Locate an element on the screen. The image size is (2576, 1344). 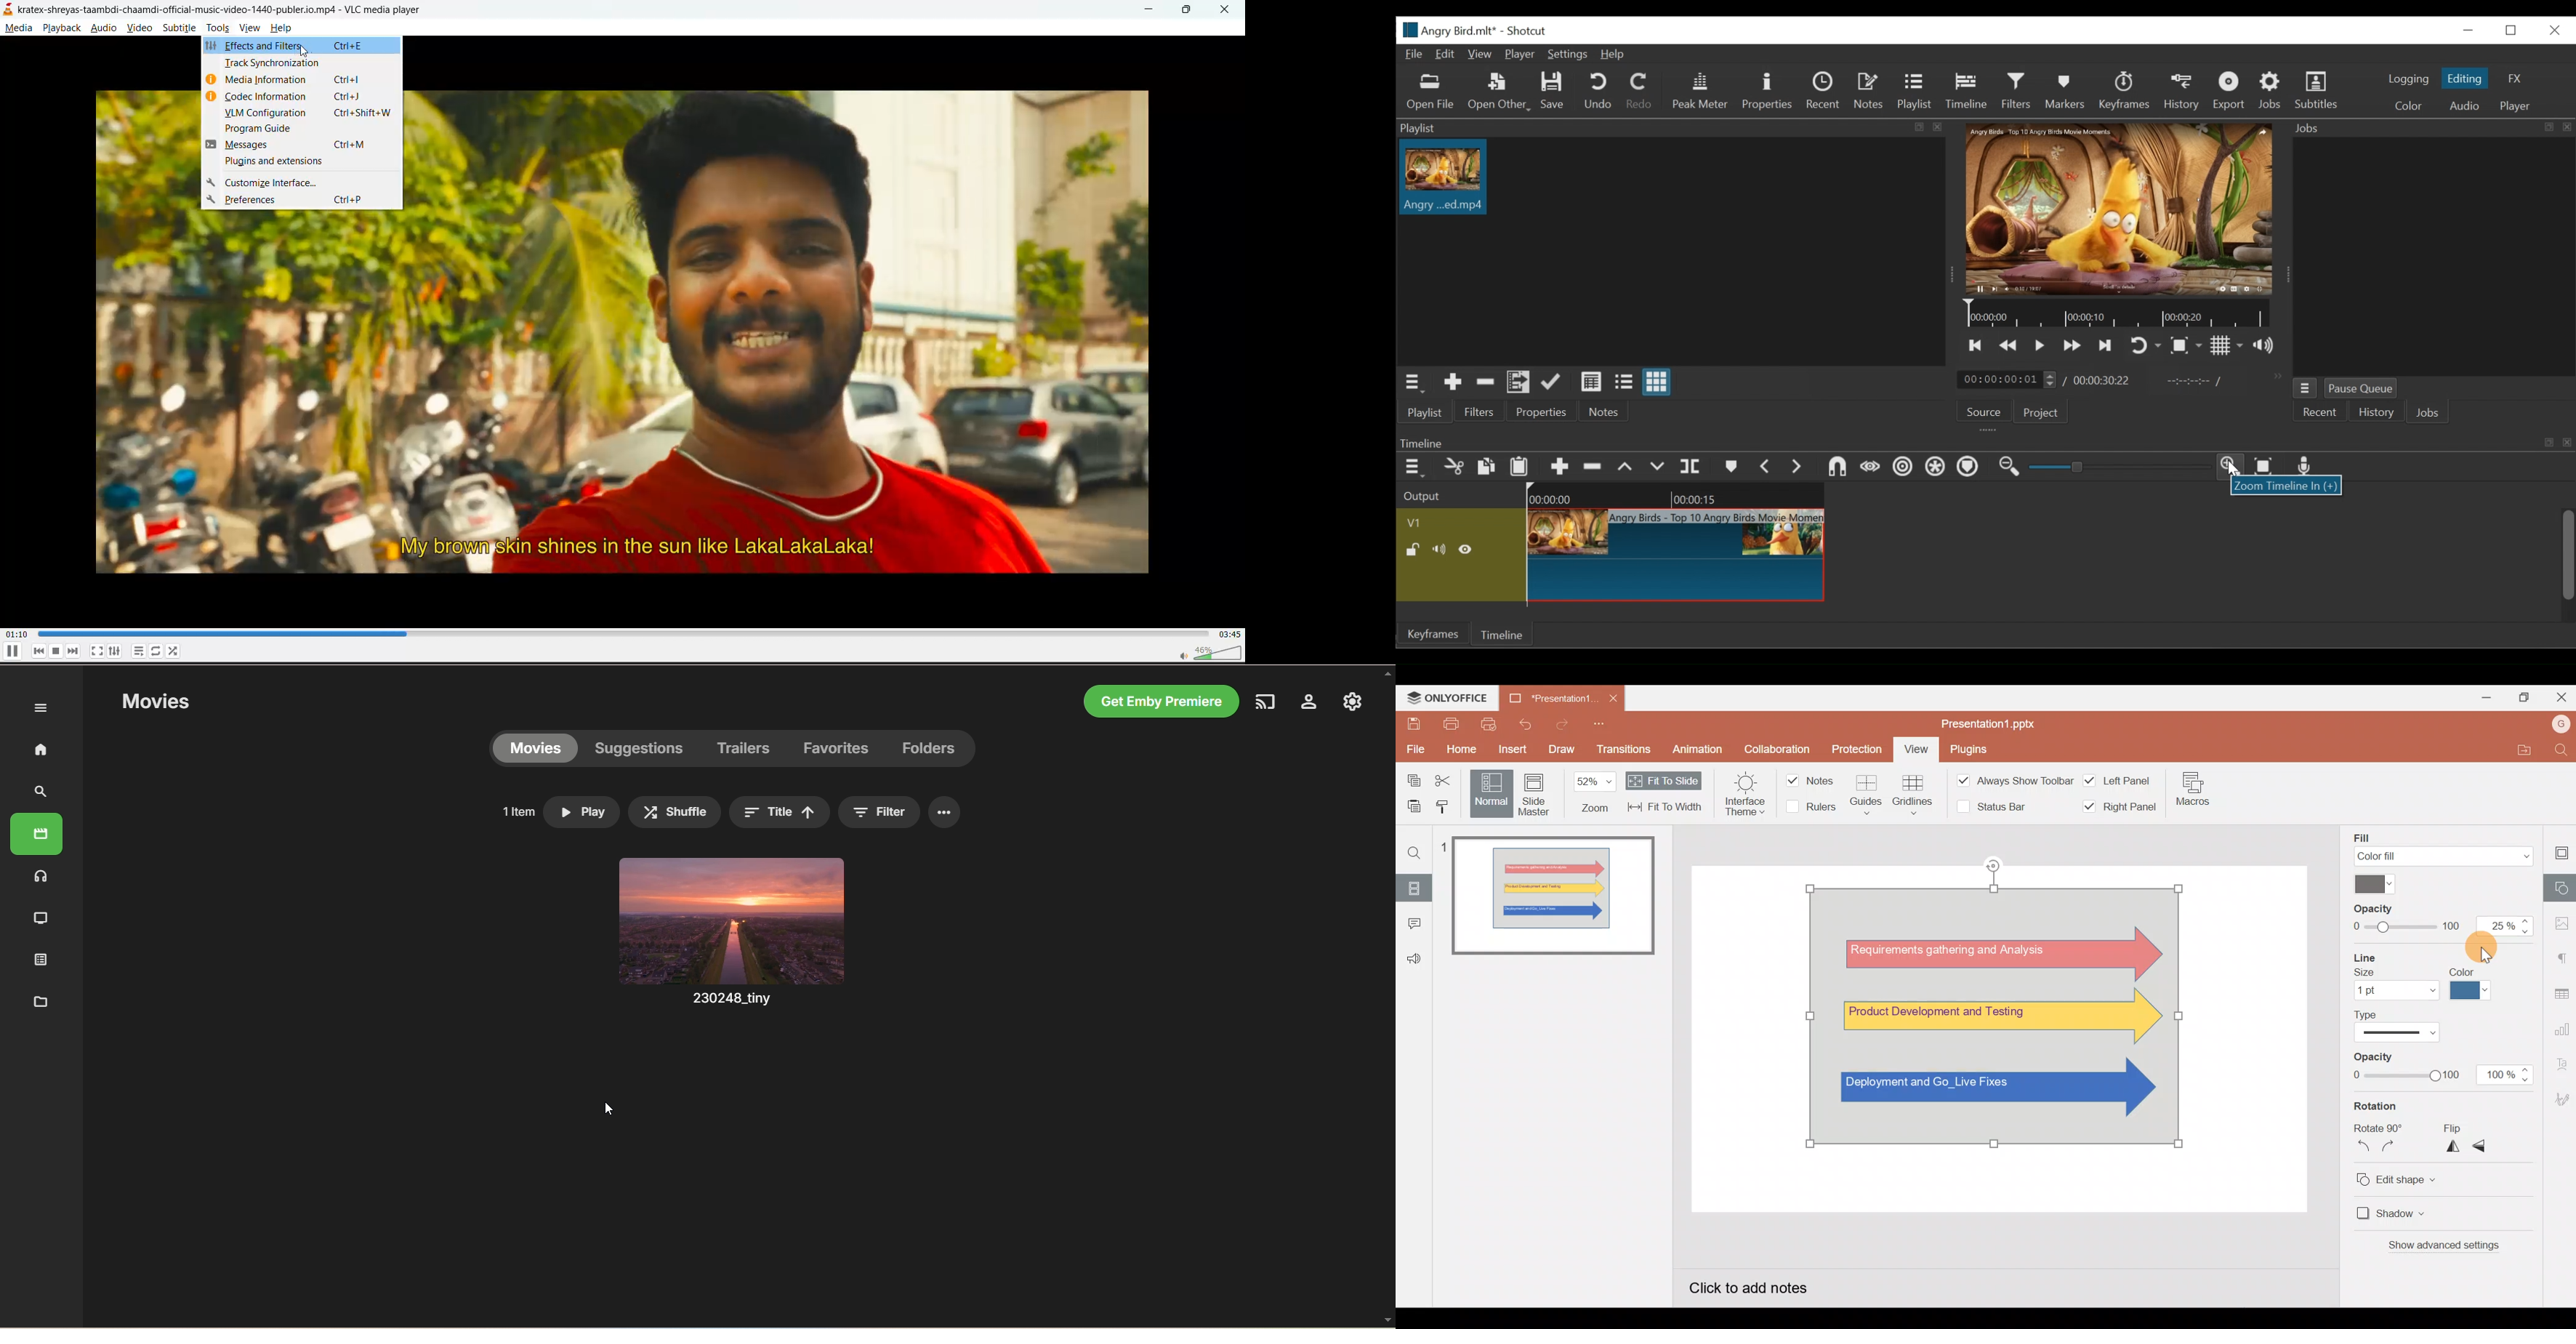
cursor is located at coordinates (304, 54).